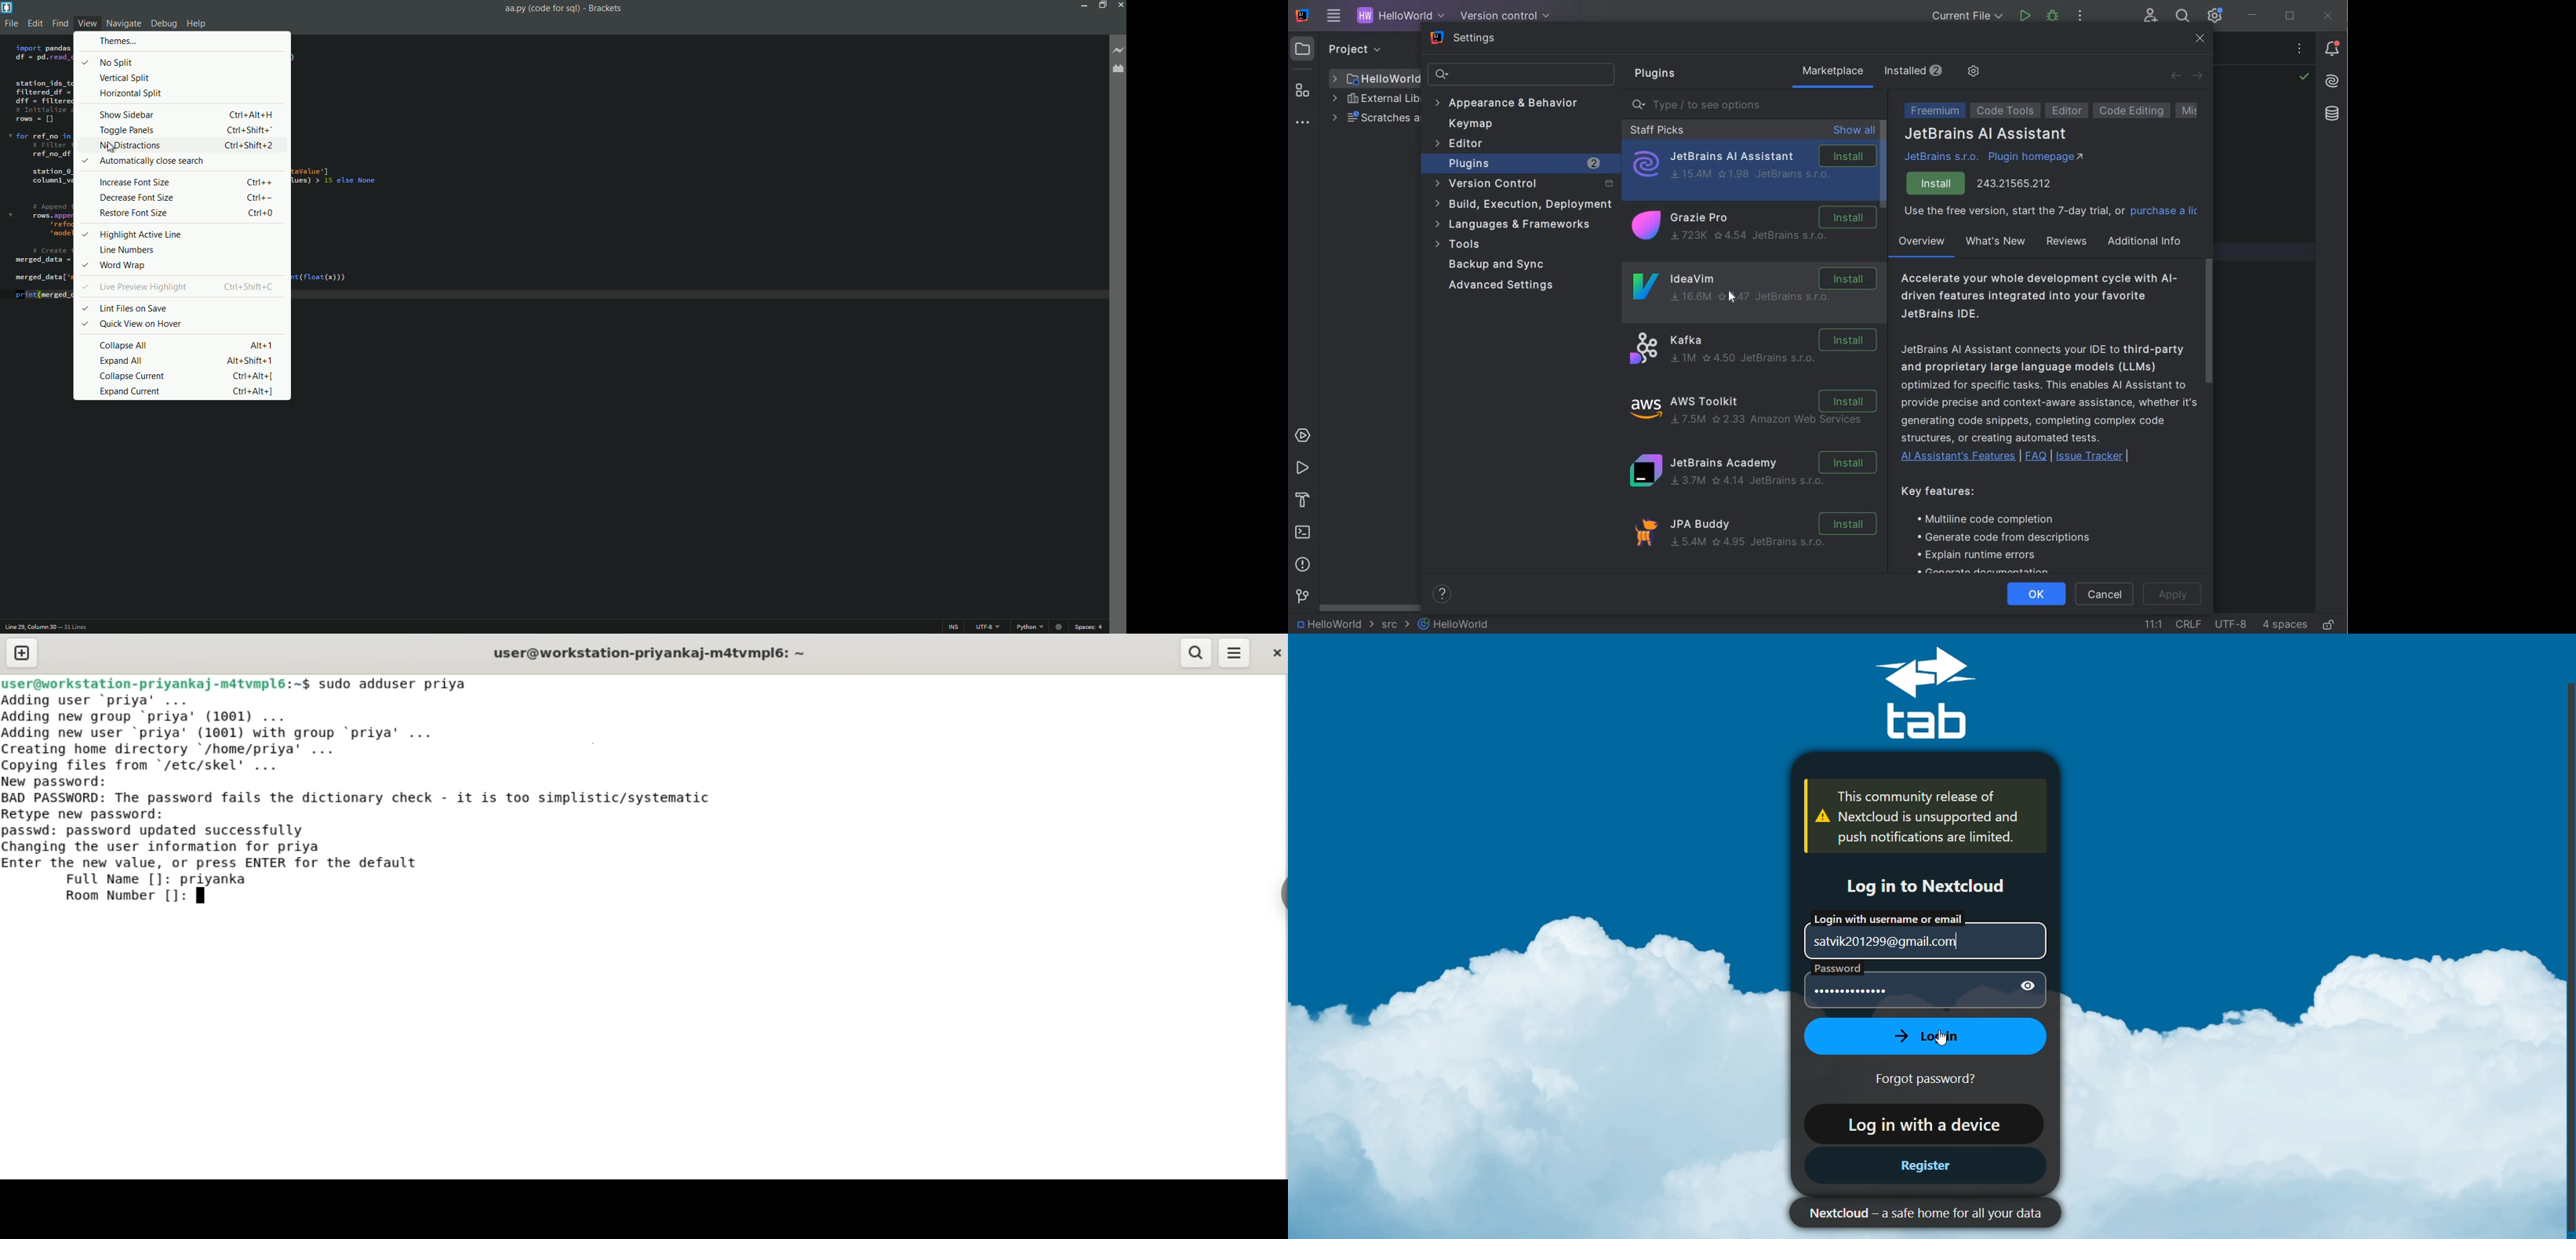 The width and height of the screenshot is (2576, 1260). Describe the element at coordinates (87, 63) in the screenshot. I see `Selected` at that location.